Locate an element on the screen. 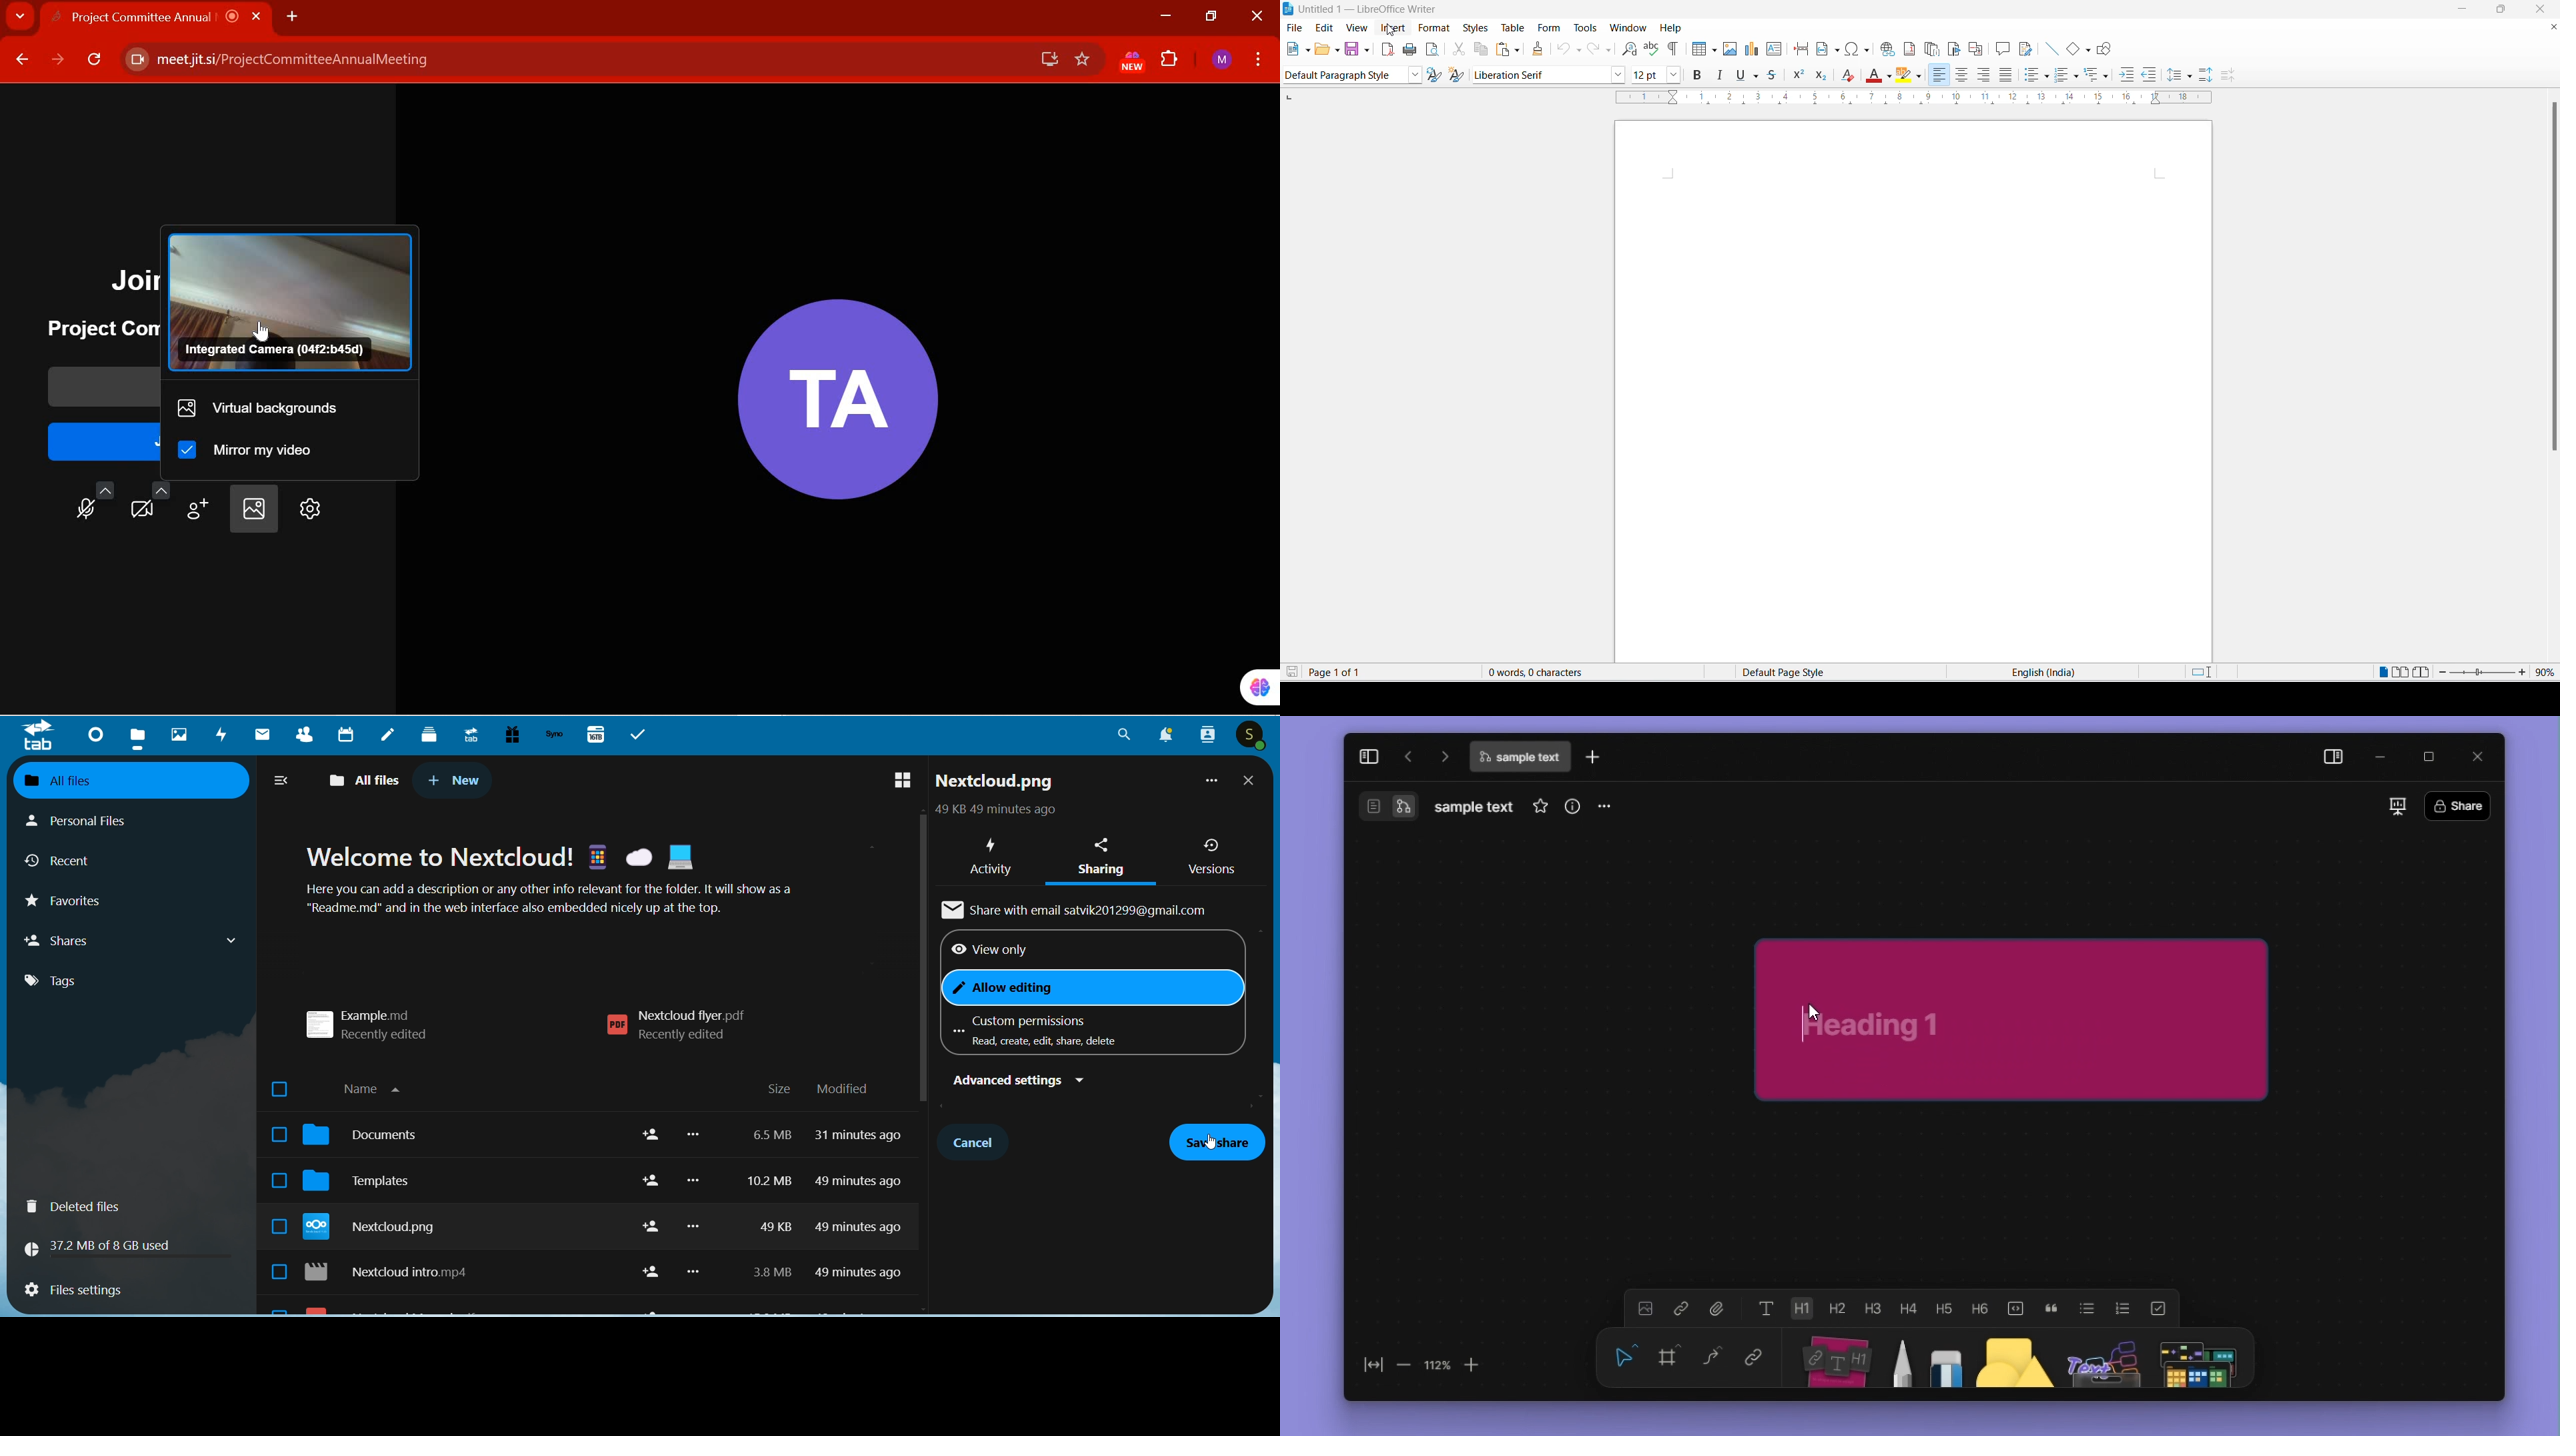  find and replace is located at coordinates (1627, 49).